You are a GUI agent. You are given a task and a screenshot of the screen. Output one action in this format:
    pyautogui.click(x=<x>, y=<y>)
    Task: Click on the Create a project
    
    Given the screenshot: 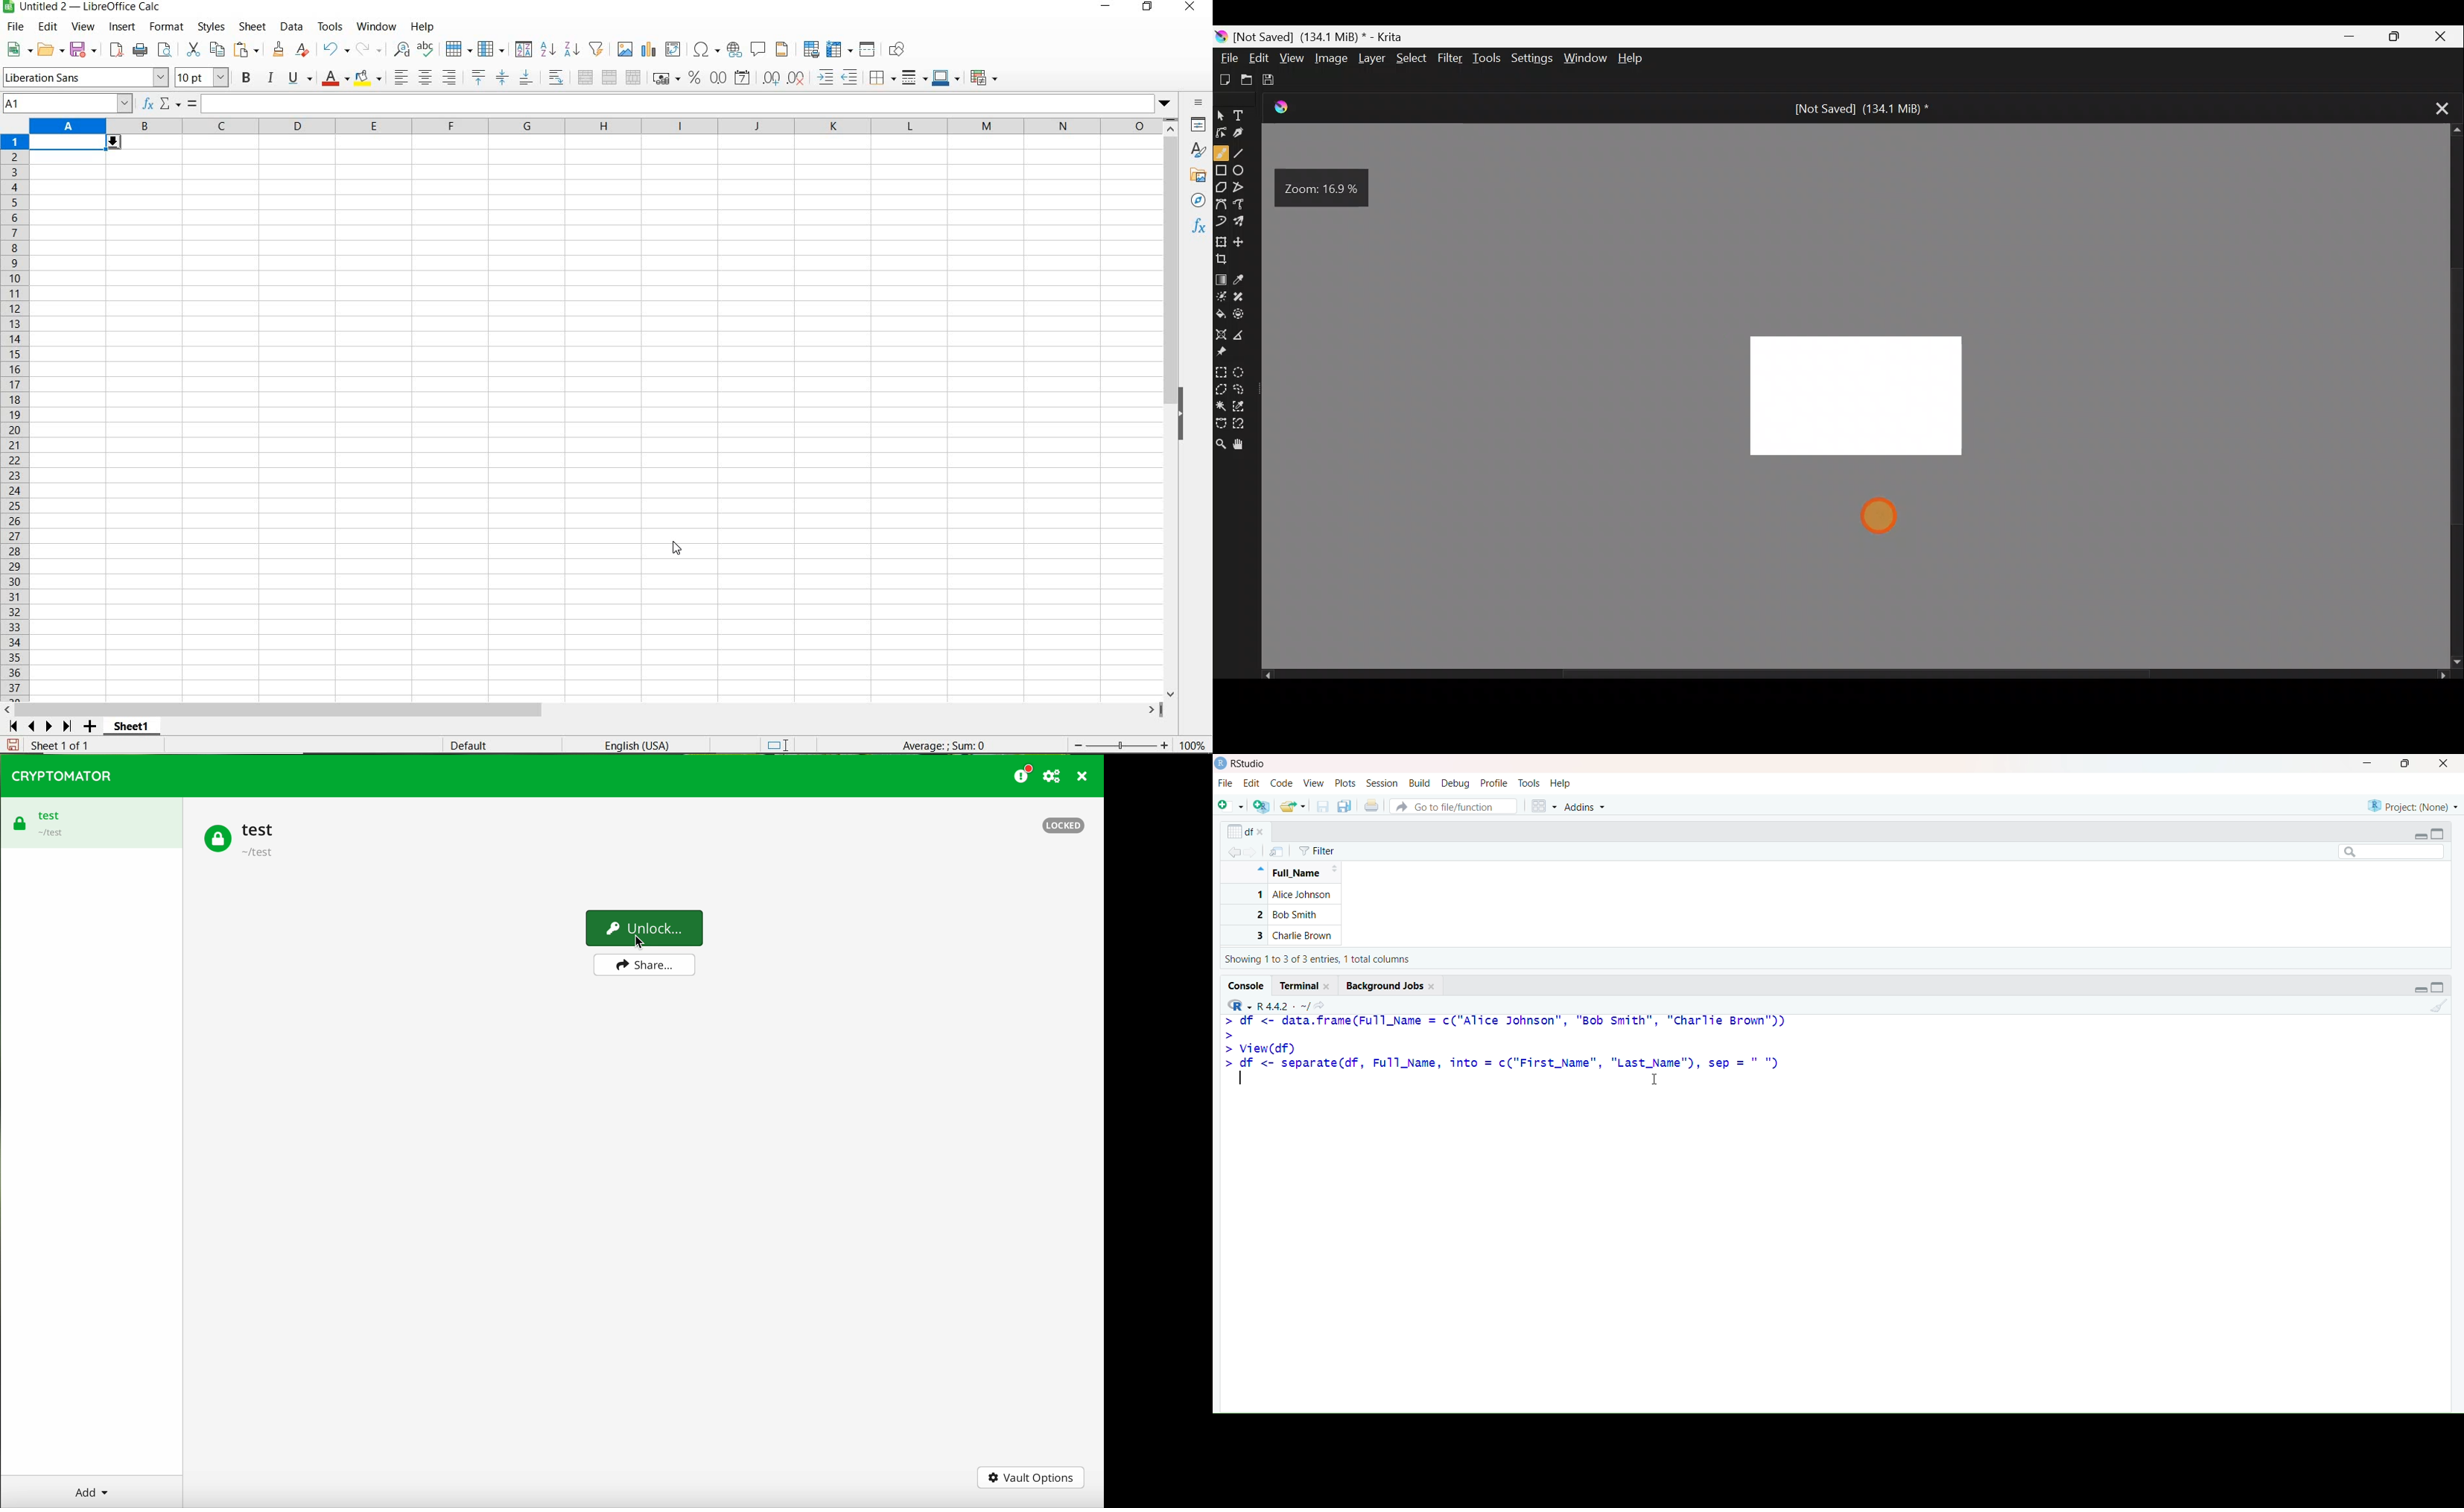 What is the action you would take?
    pyautogui.click(x=1262, y=806)
    